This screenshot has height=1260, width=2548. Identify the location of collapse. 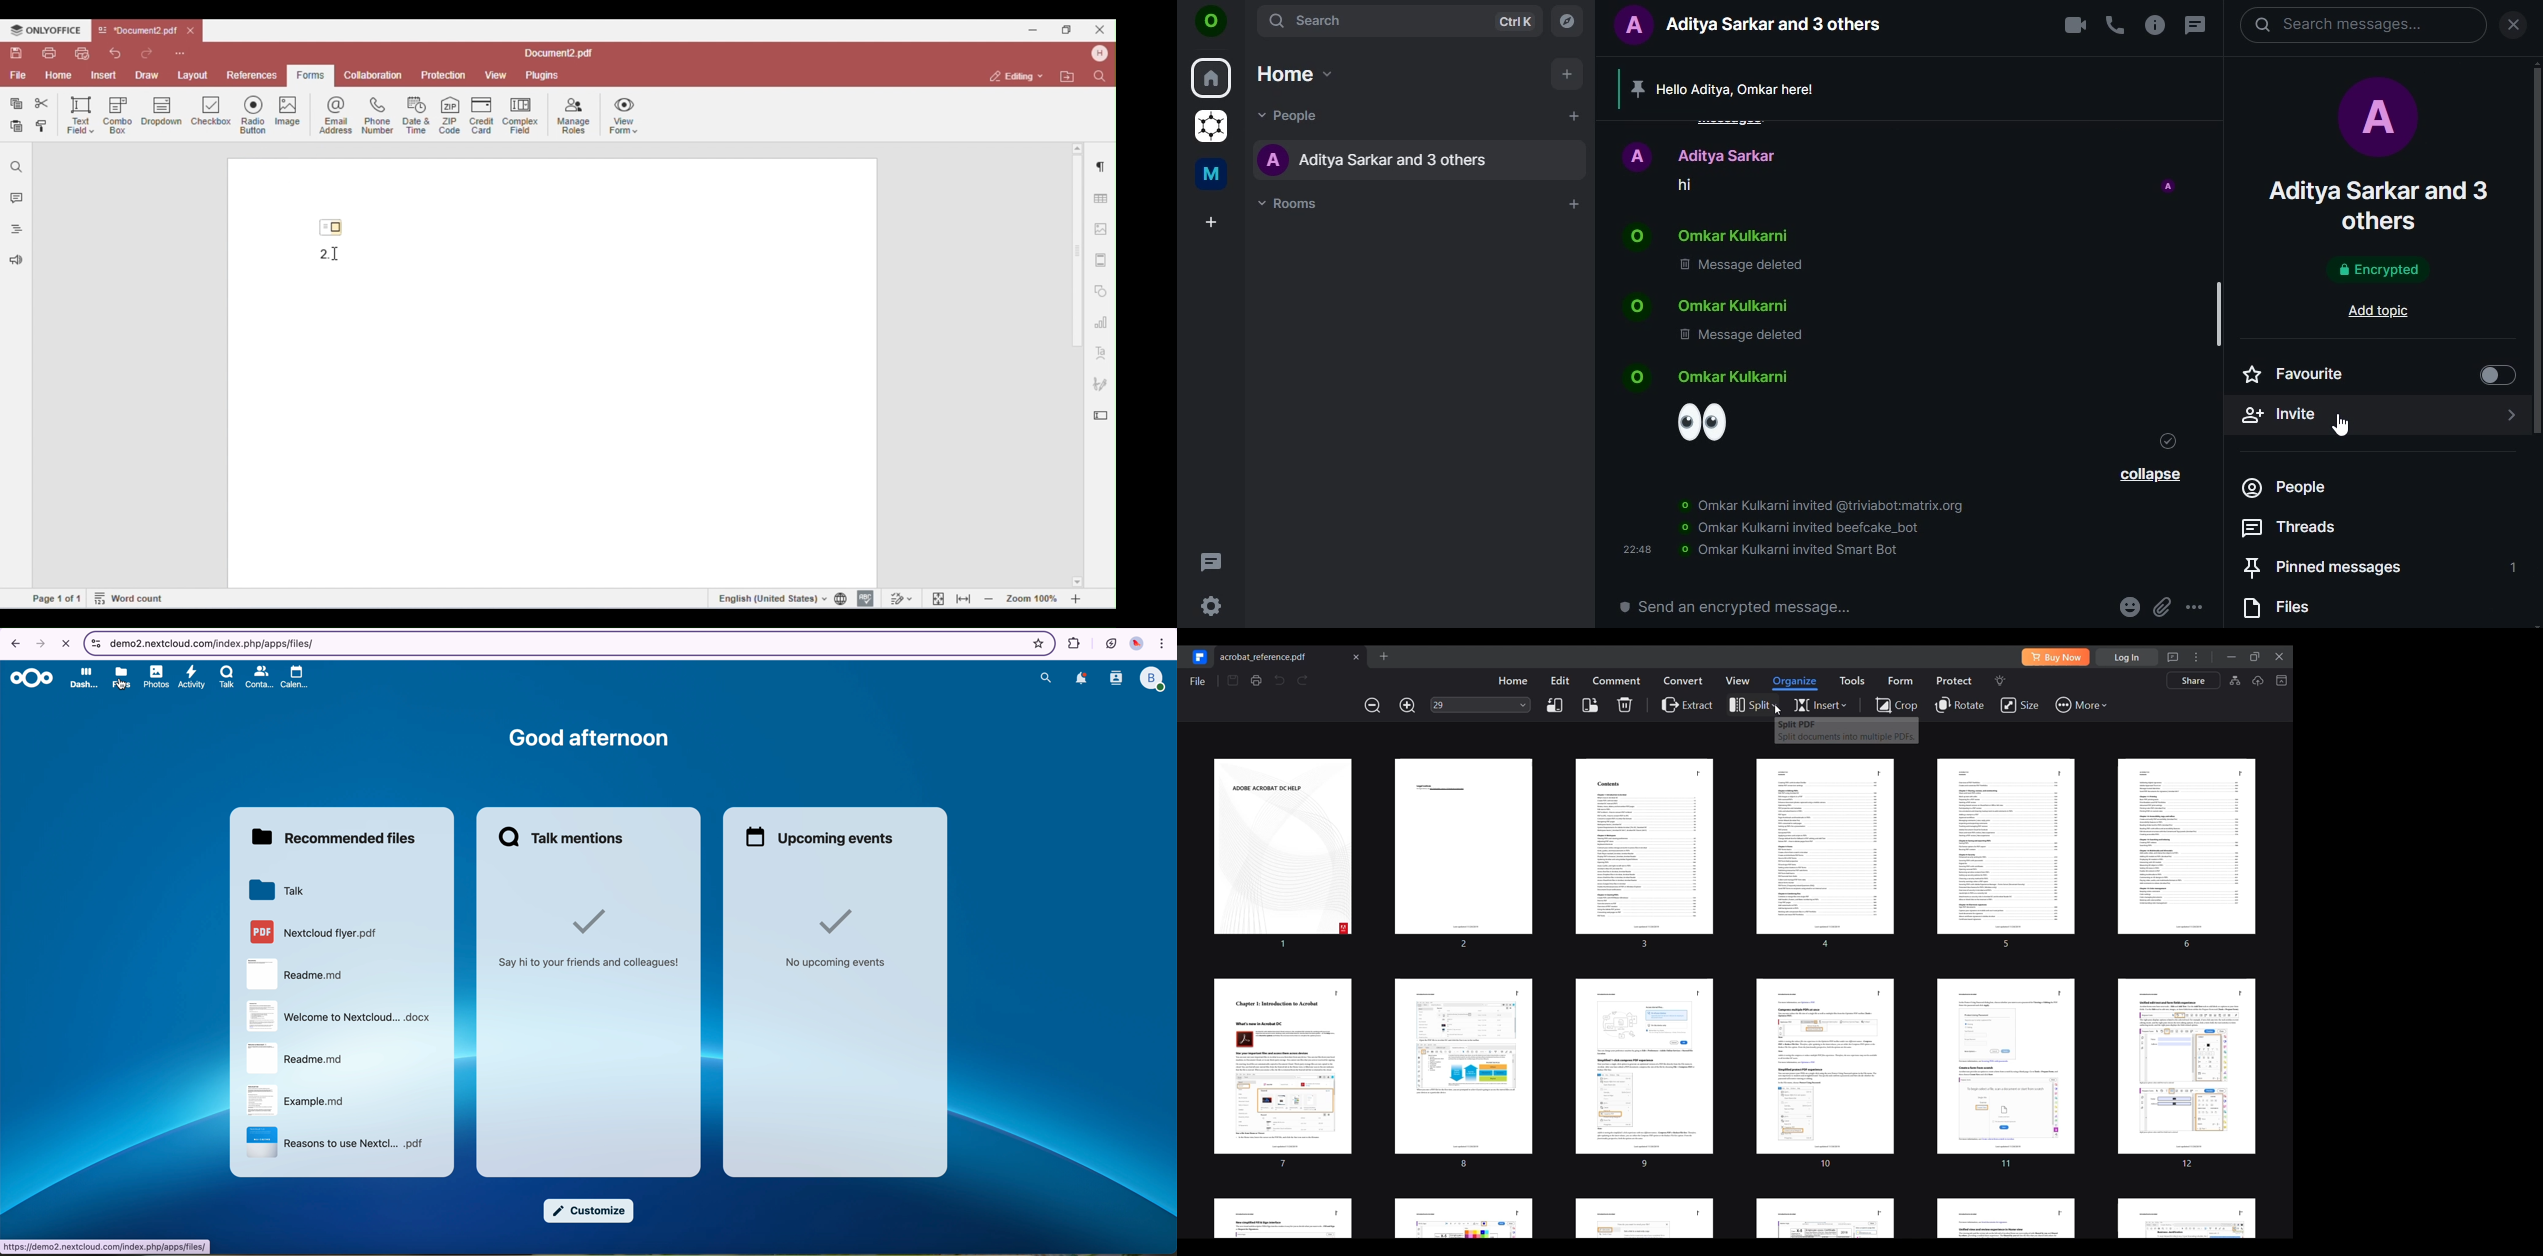
(2149, 476).